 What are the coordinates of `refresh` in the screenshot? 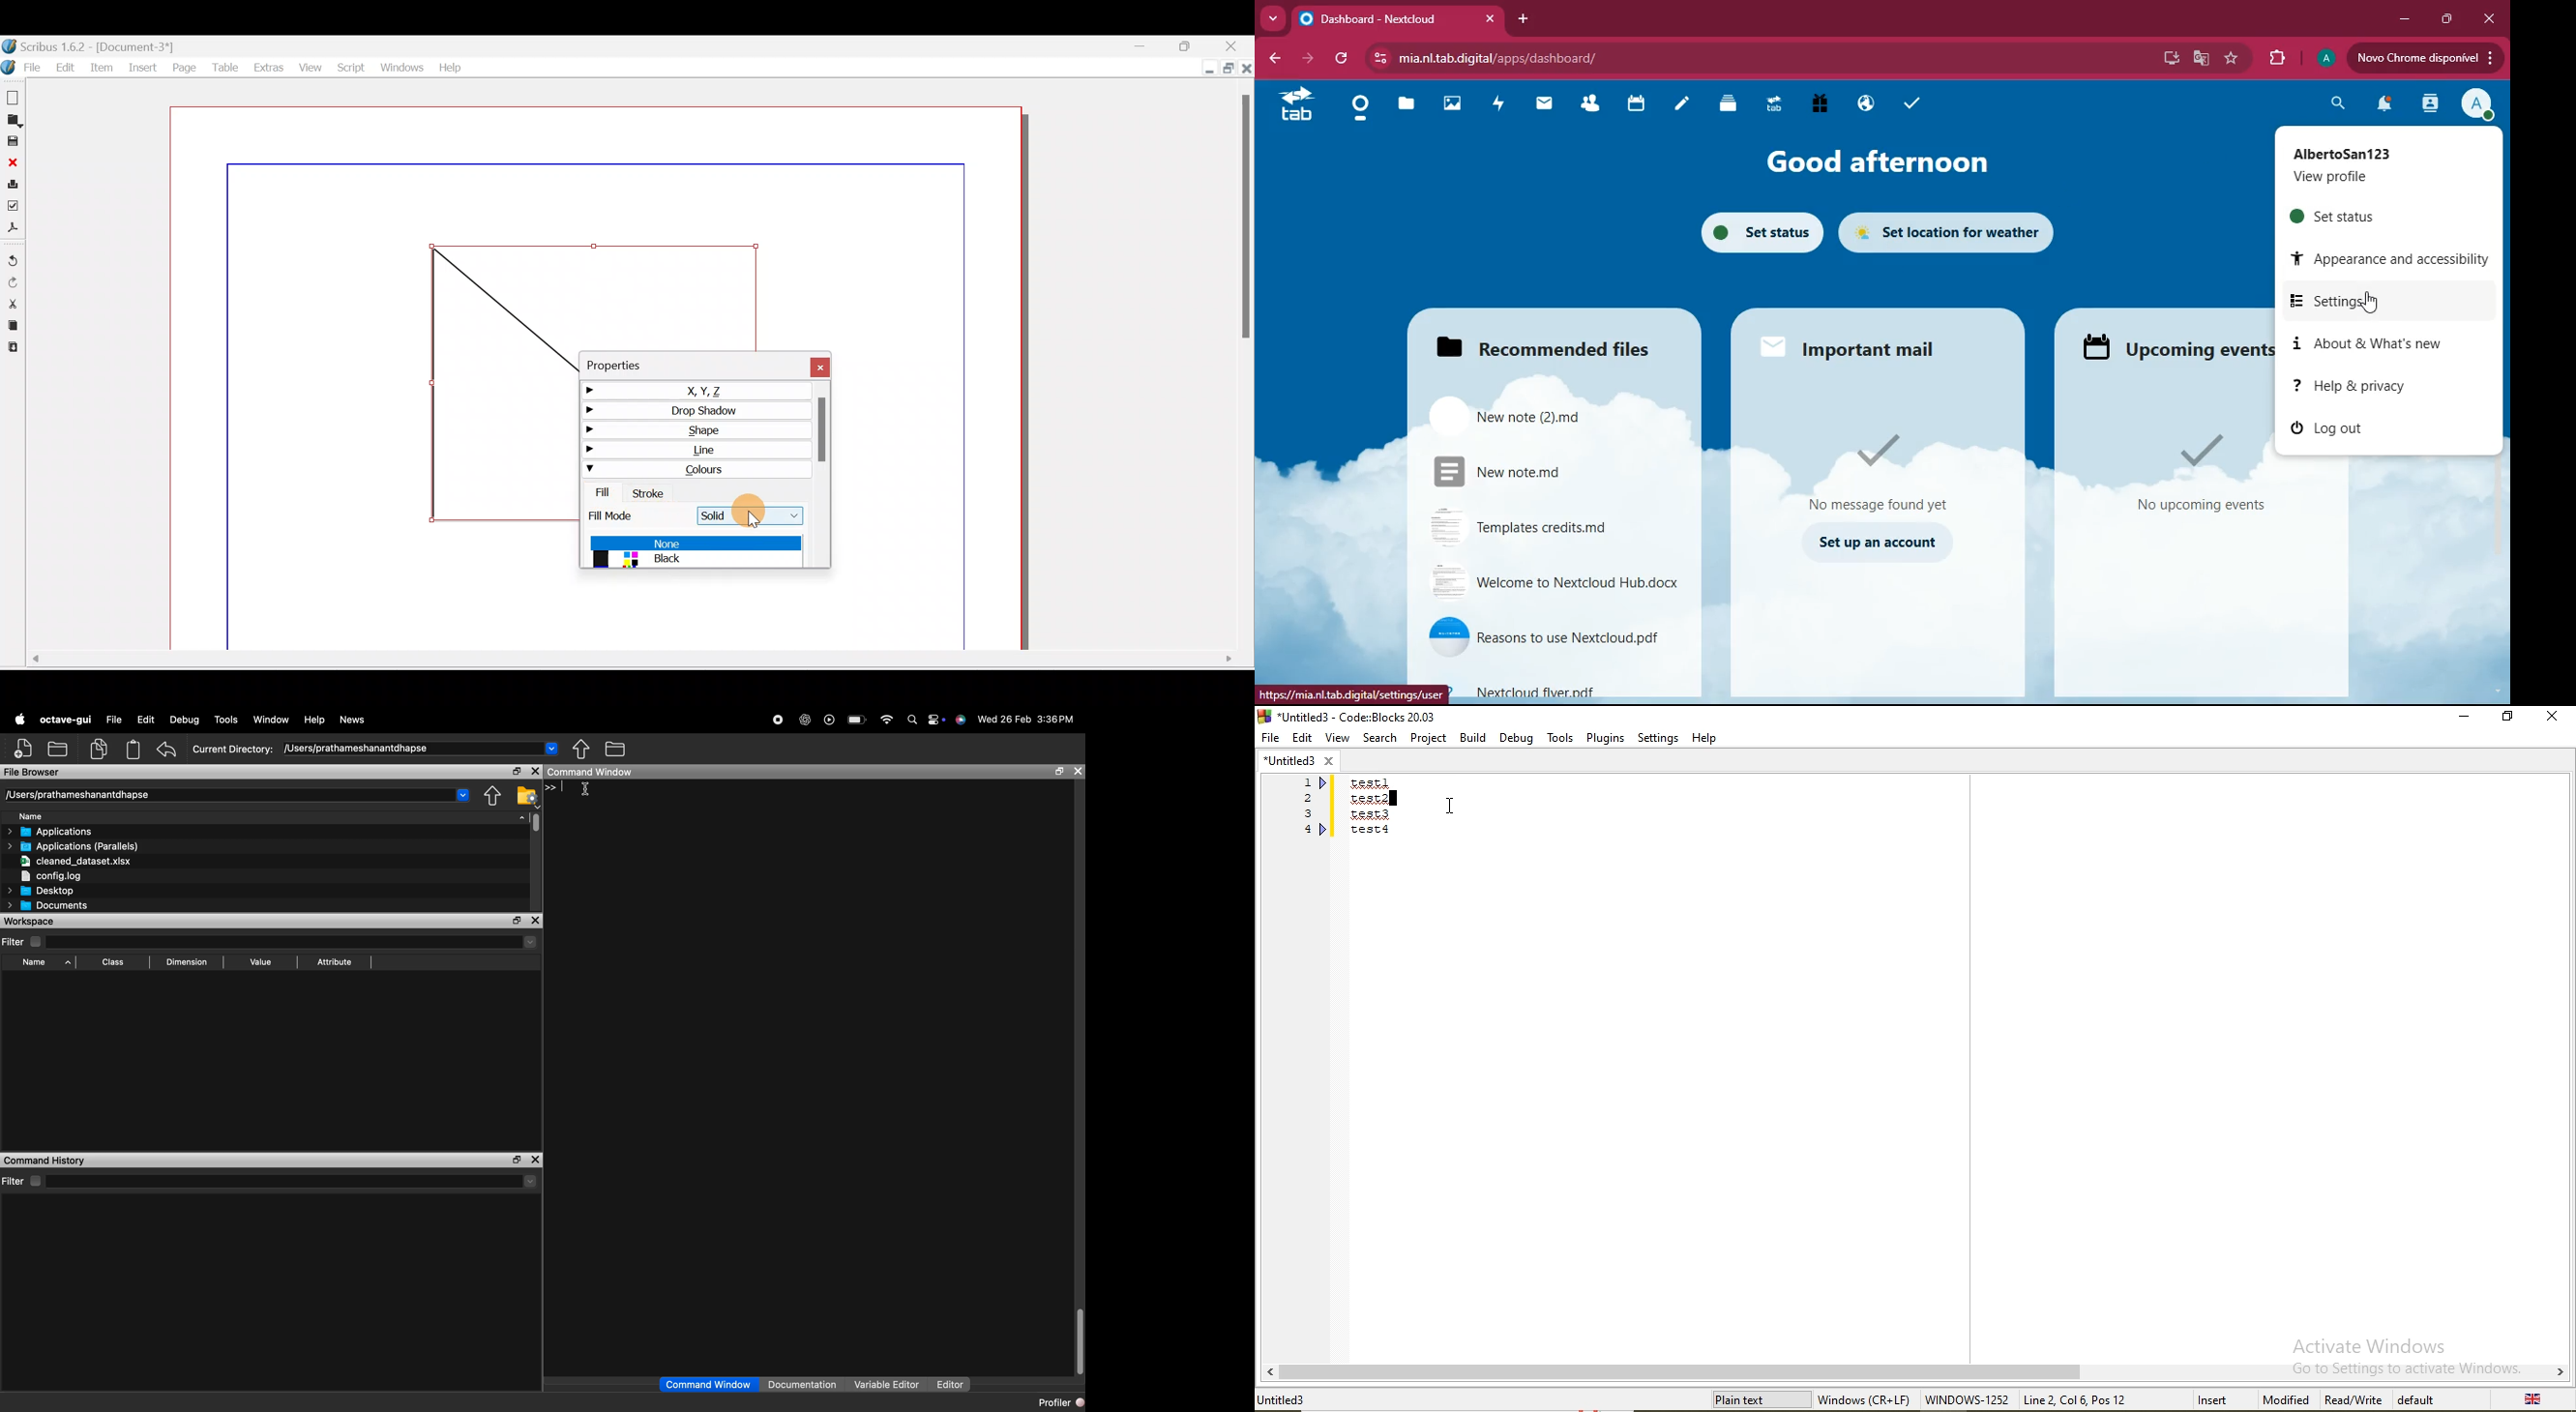 It's located at (1336, 58).